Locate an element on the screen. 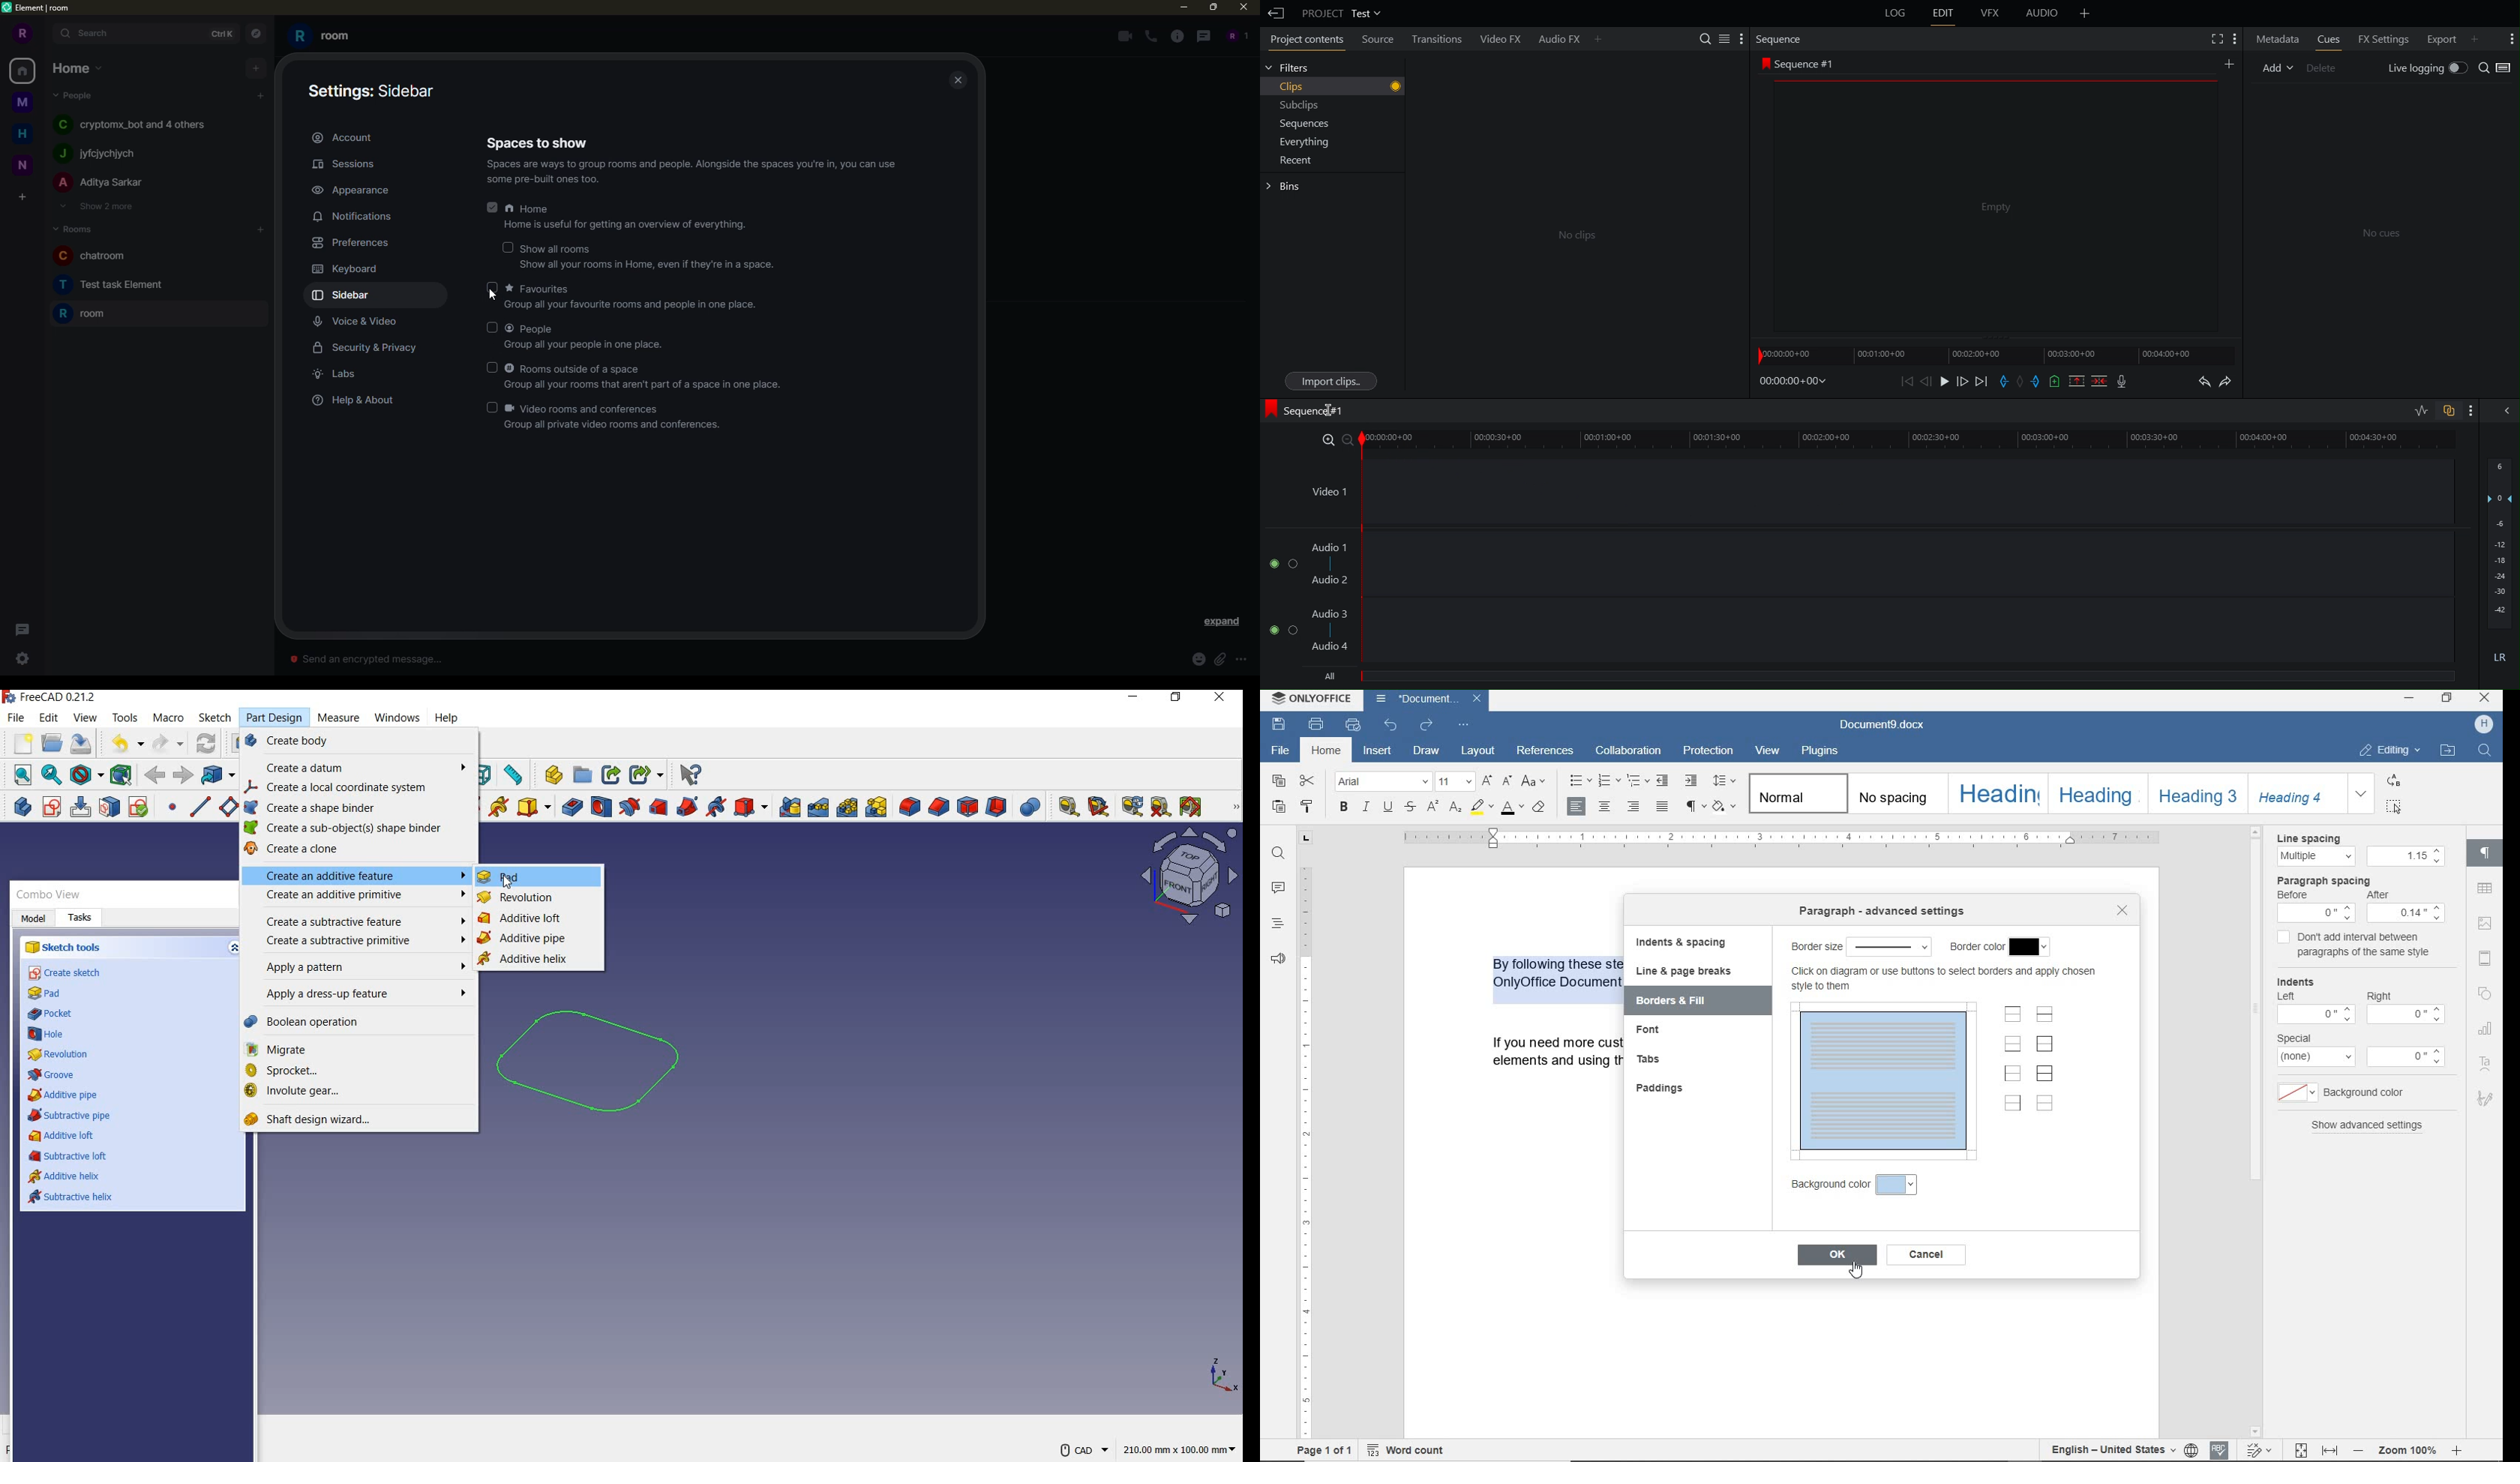  Timeline is located at coordinates (1997, 352).